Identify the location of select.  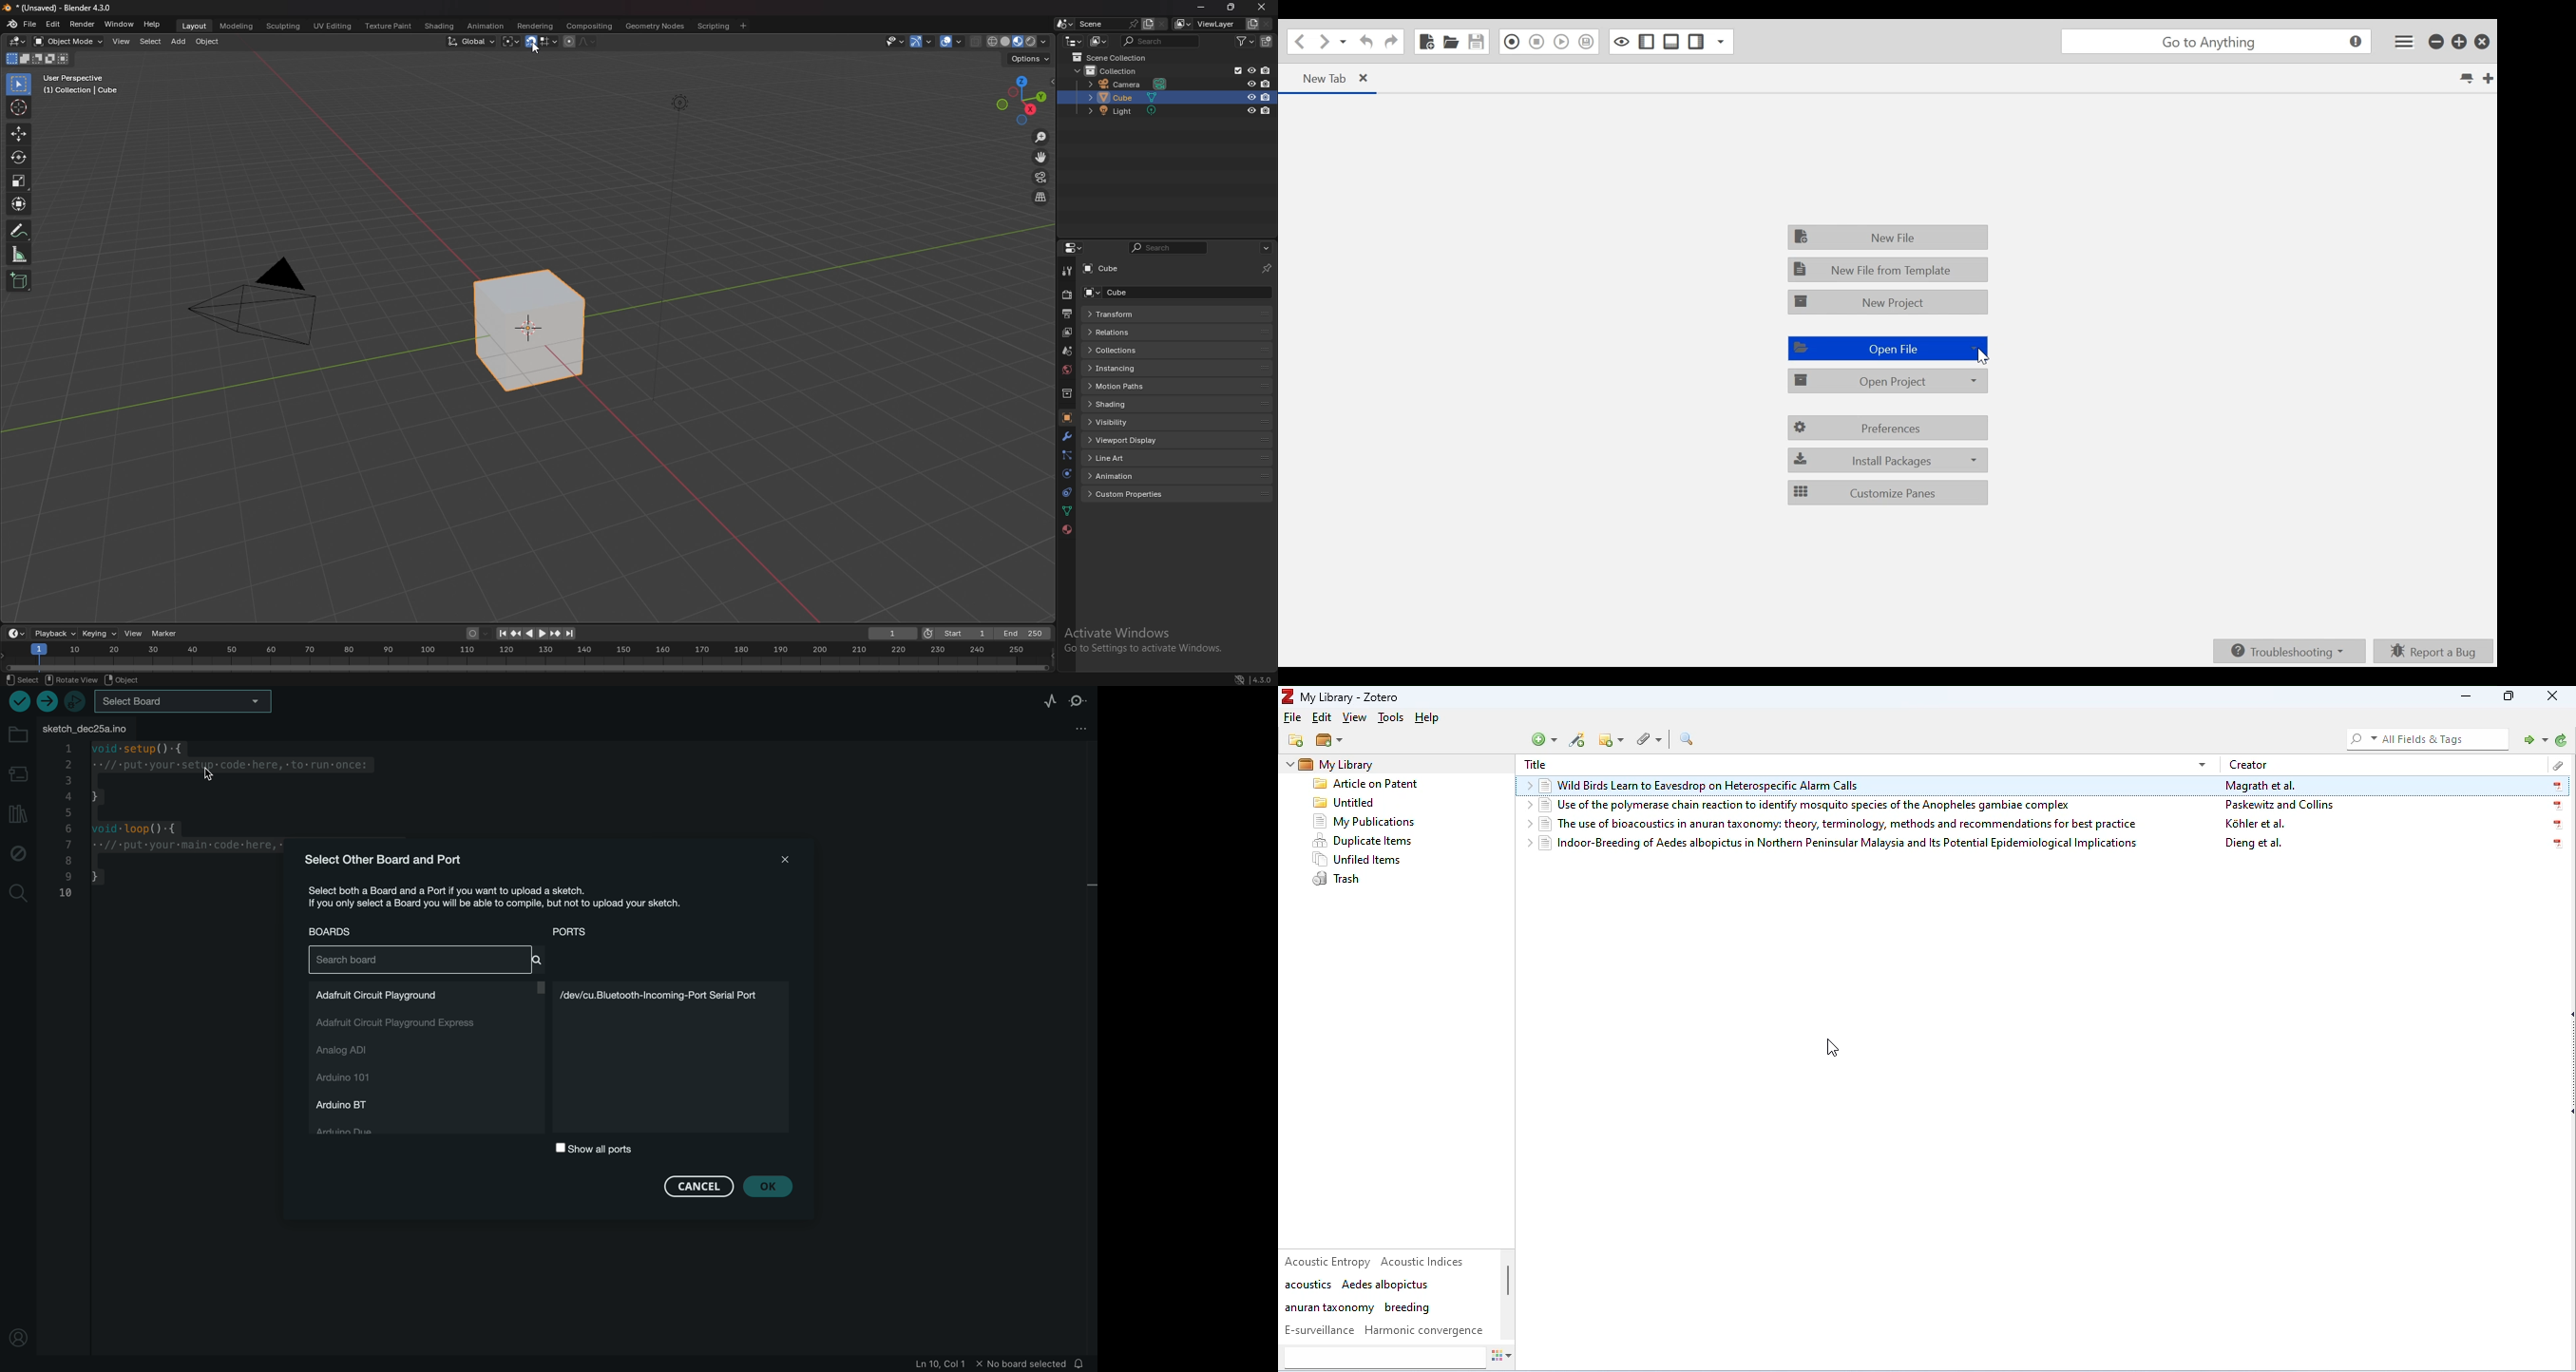
(150, 41).